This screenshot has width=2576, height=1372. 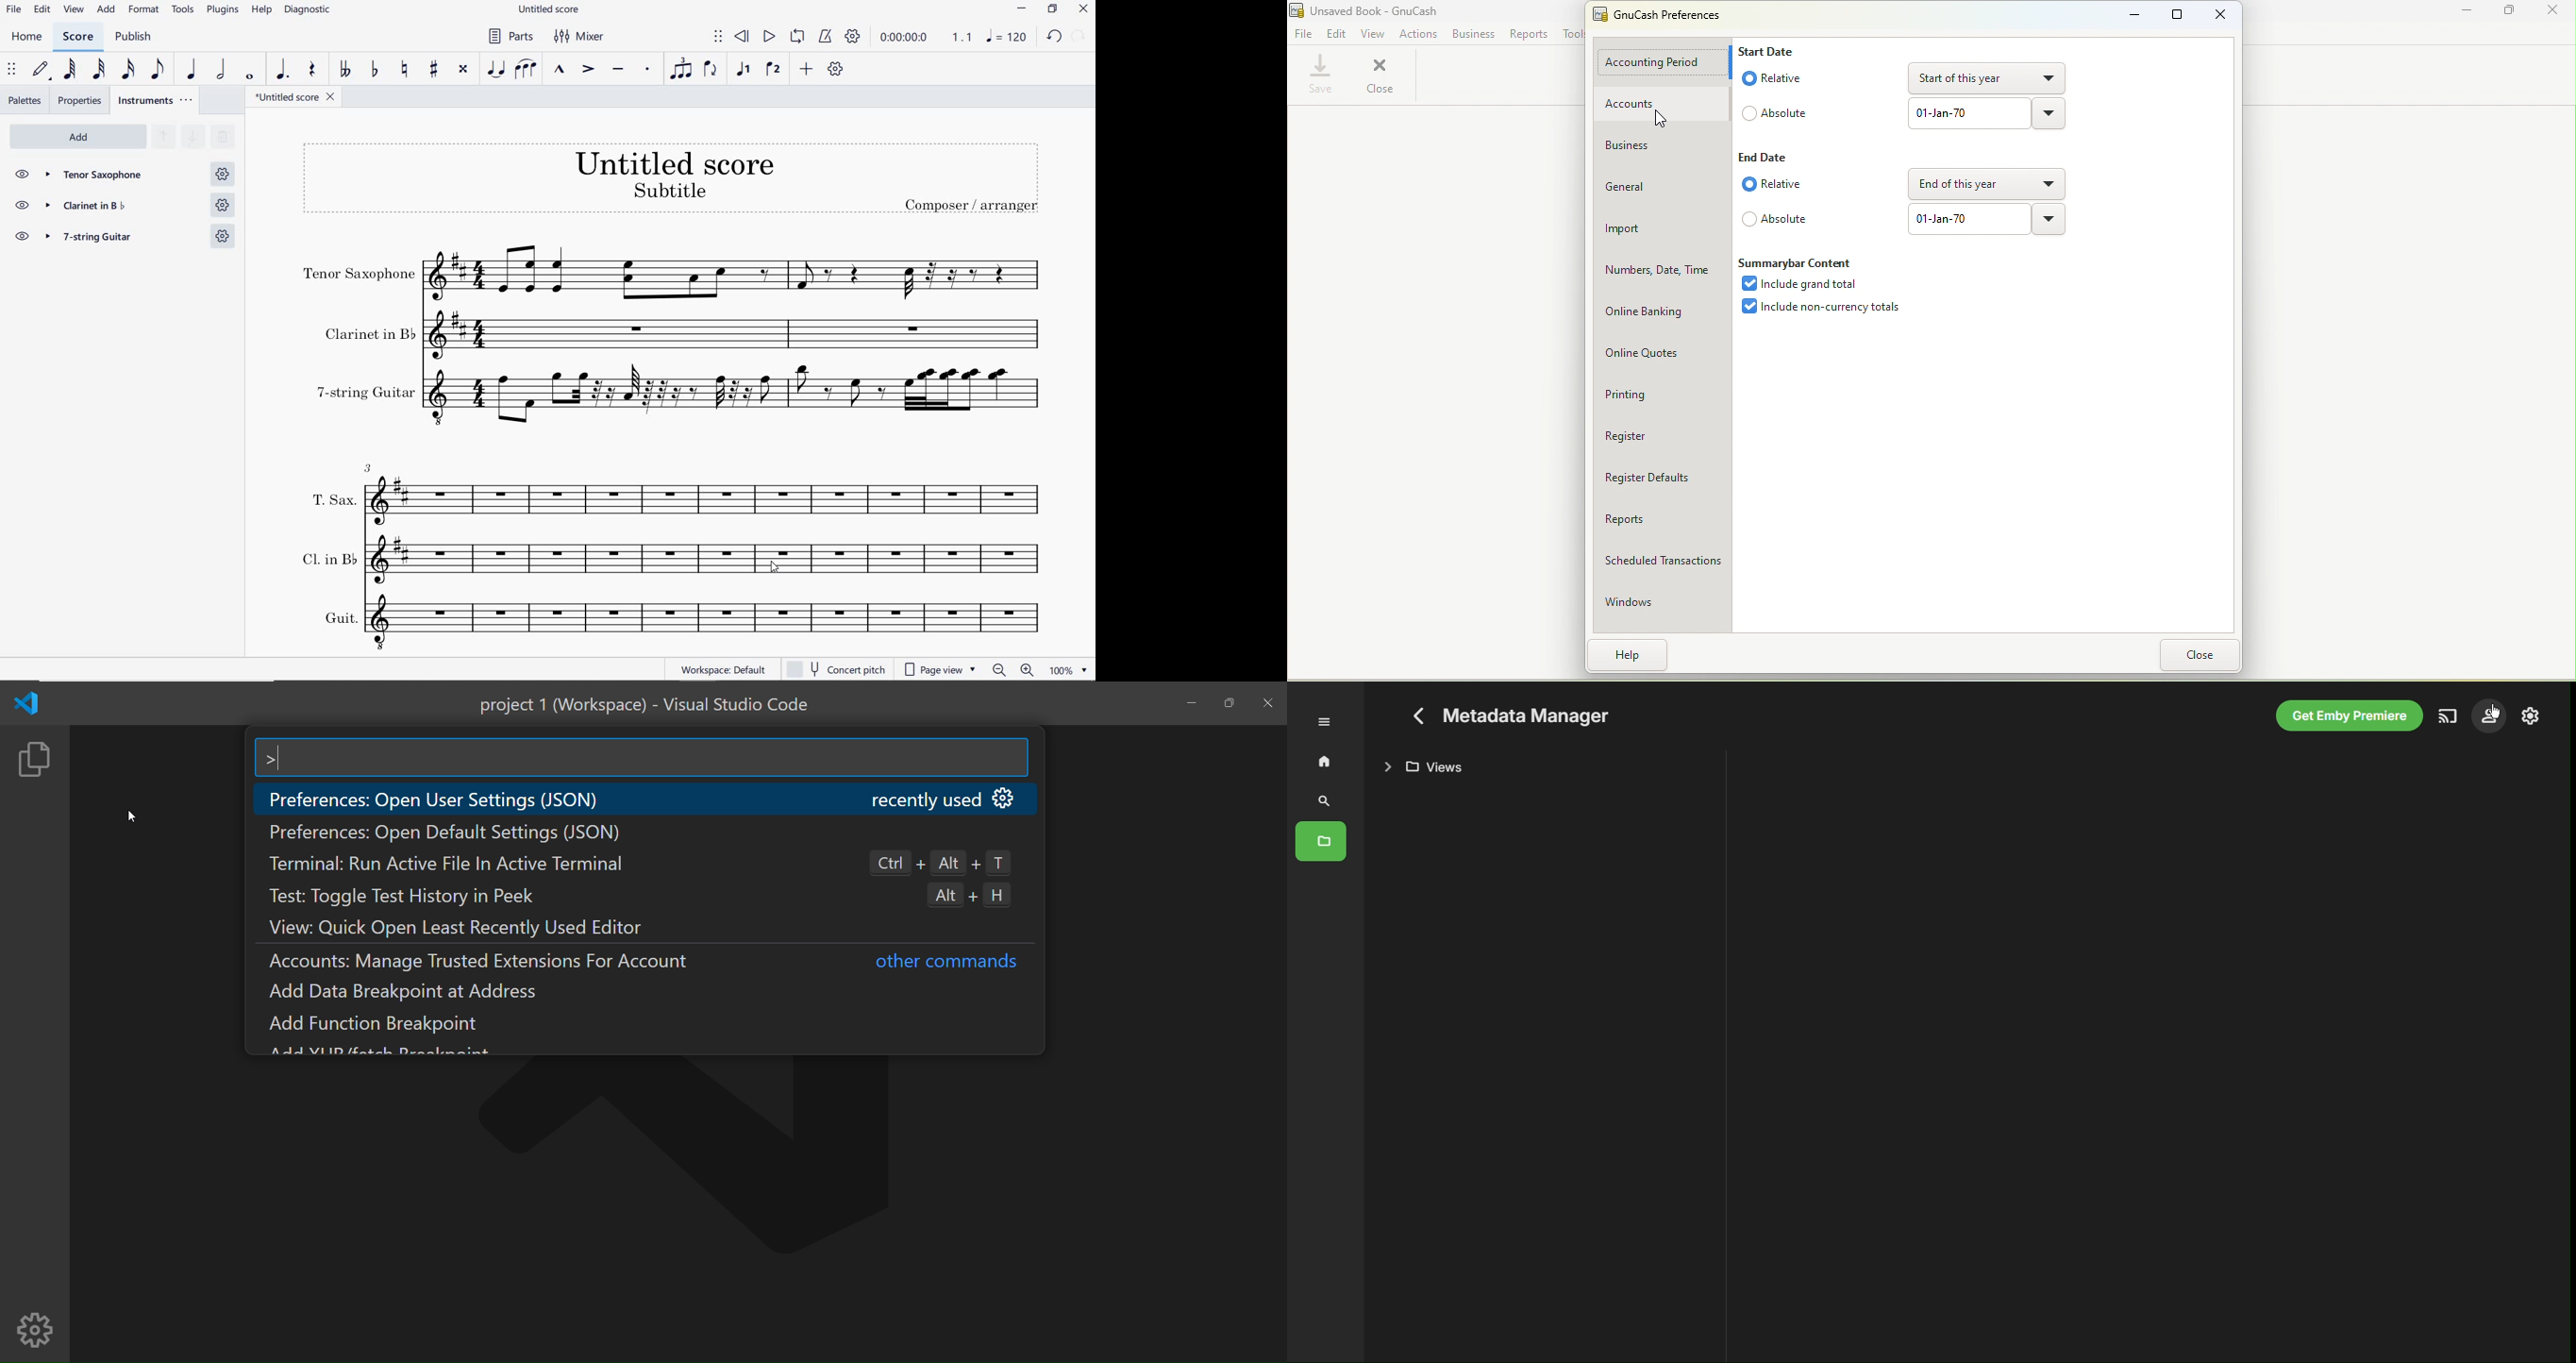 I want to click on Minimize, so click(x=2468, y=10).